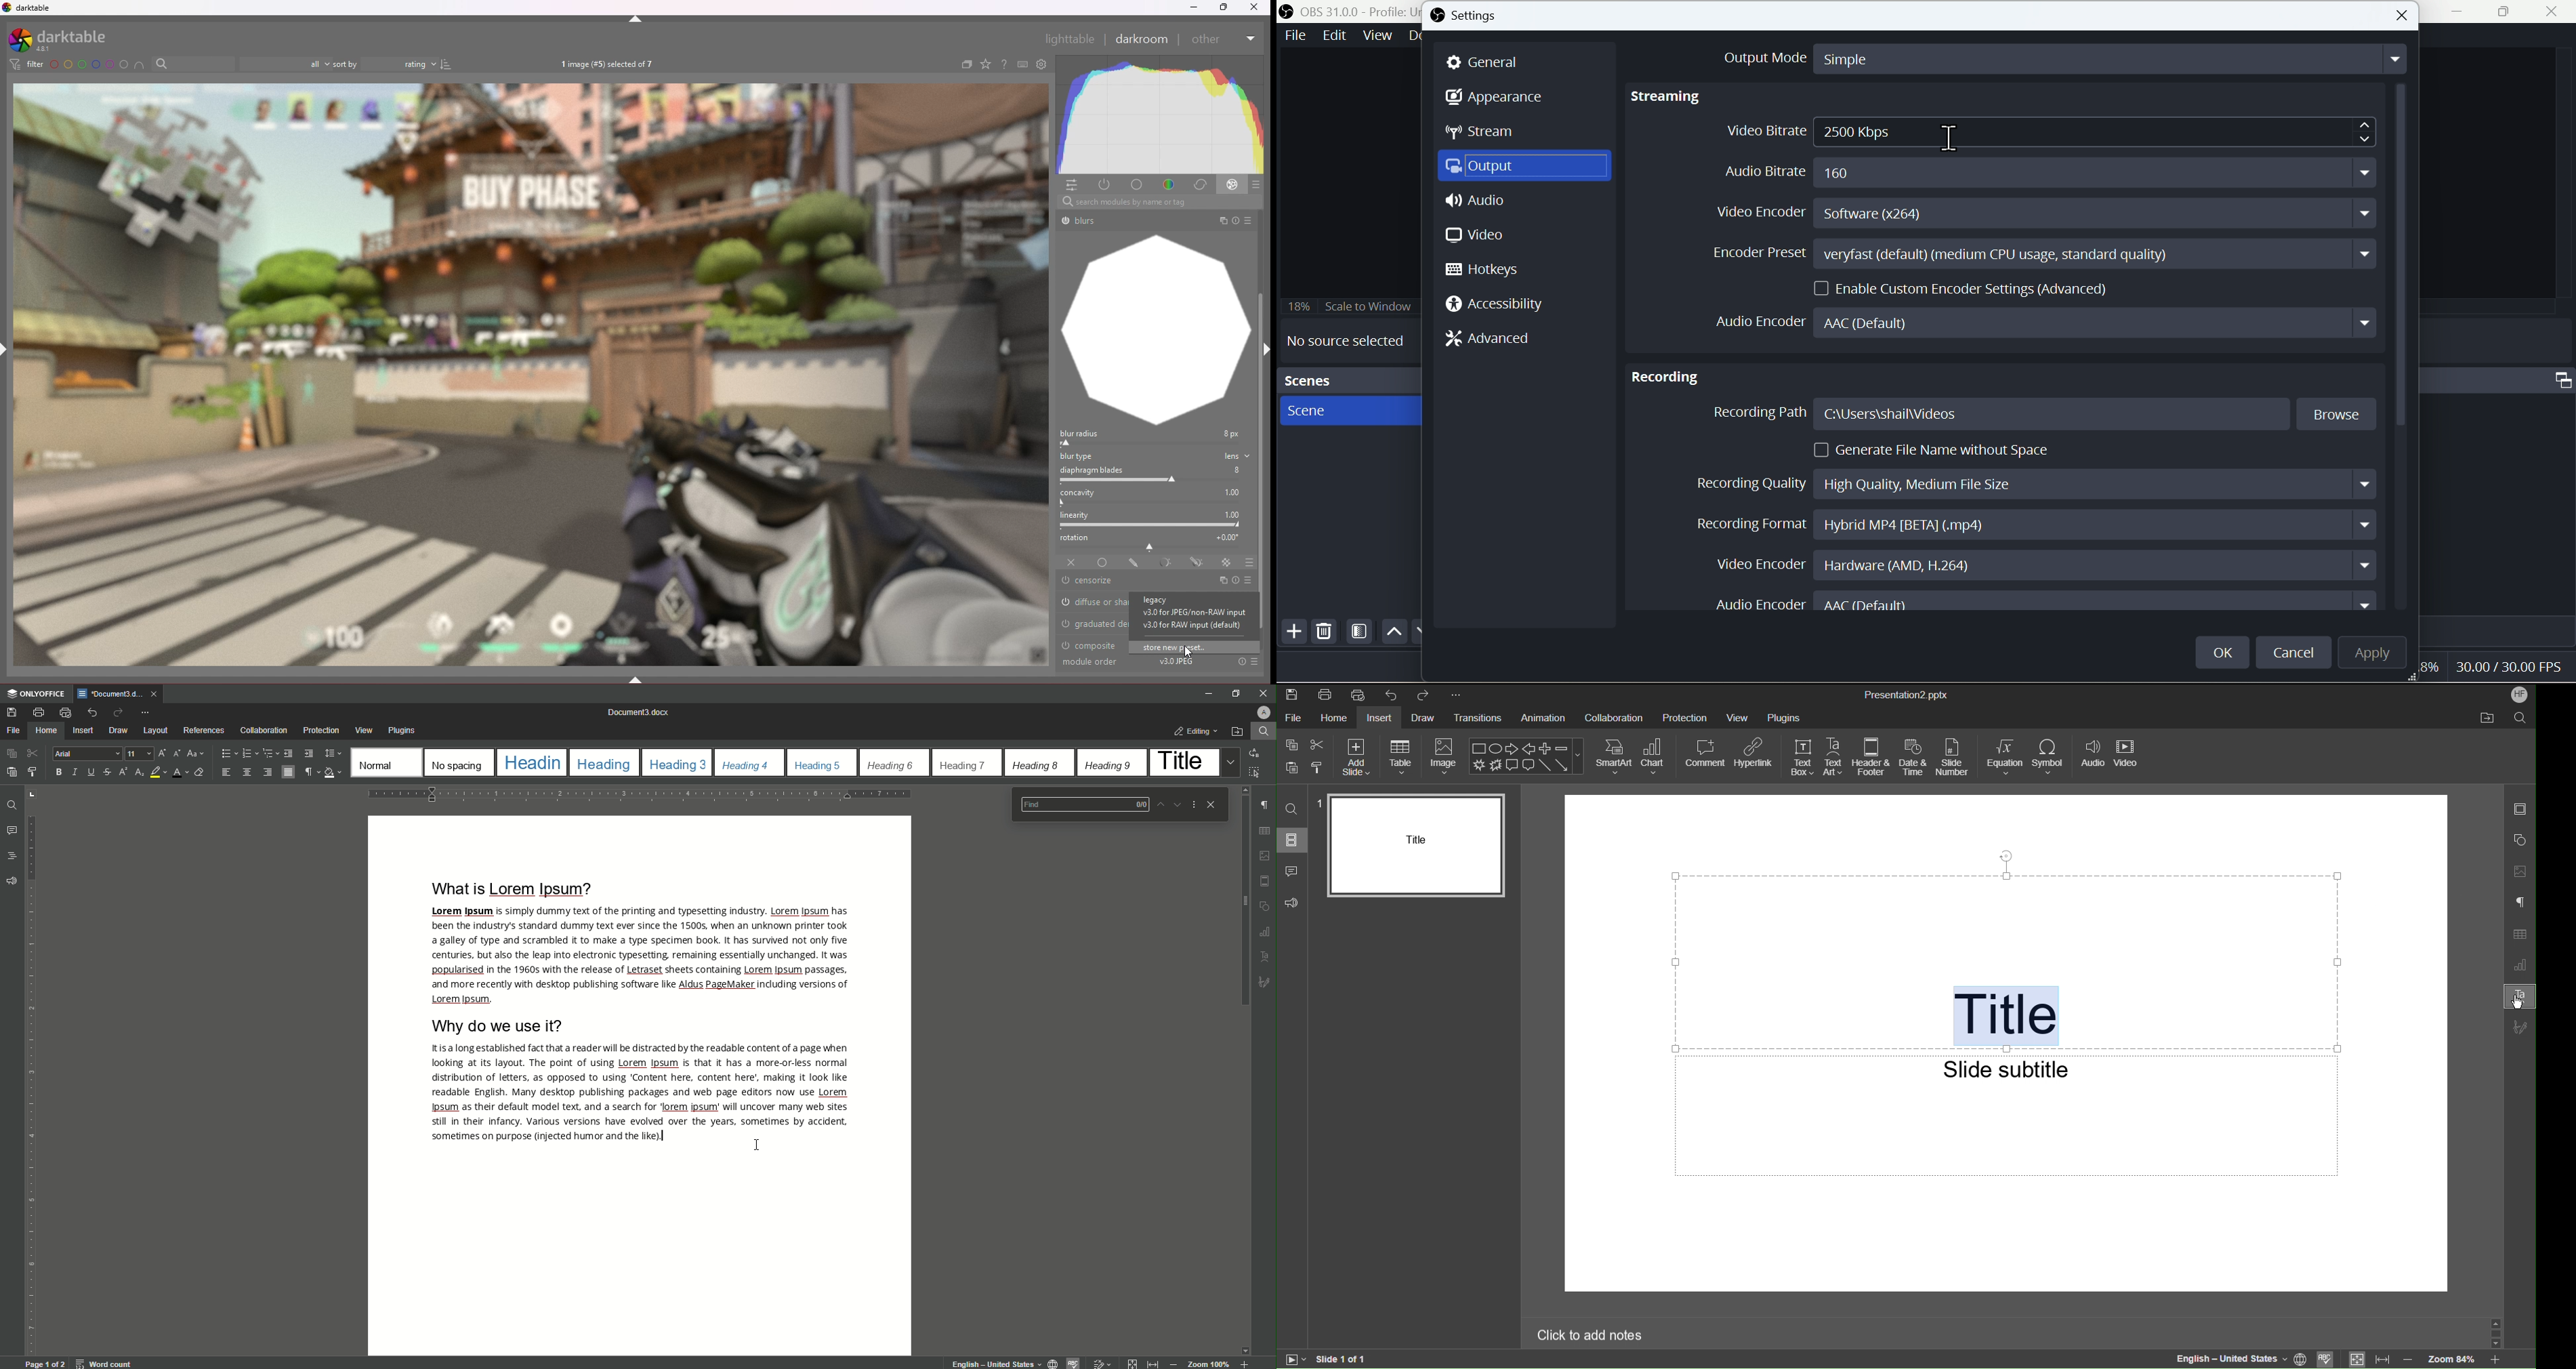 The width and height of the screenshot is (2576, 1372). Describe the element at coordinates (1966, 287) in the screenshot. I see `Enable Custom Encoder Settings` at that location.